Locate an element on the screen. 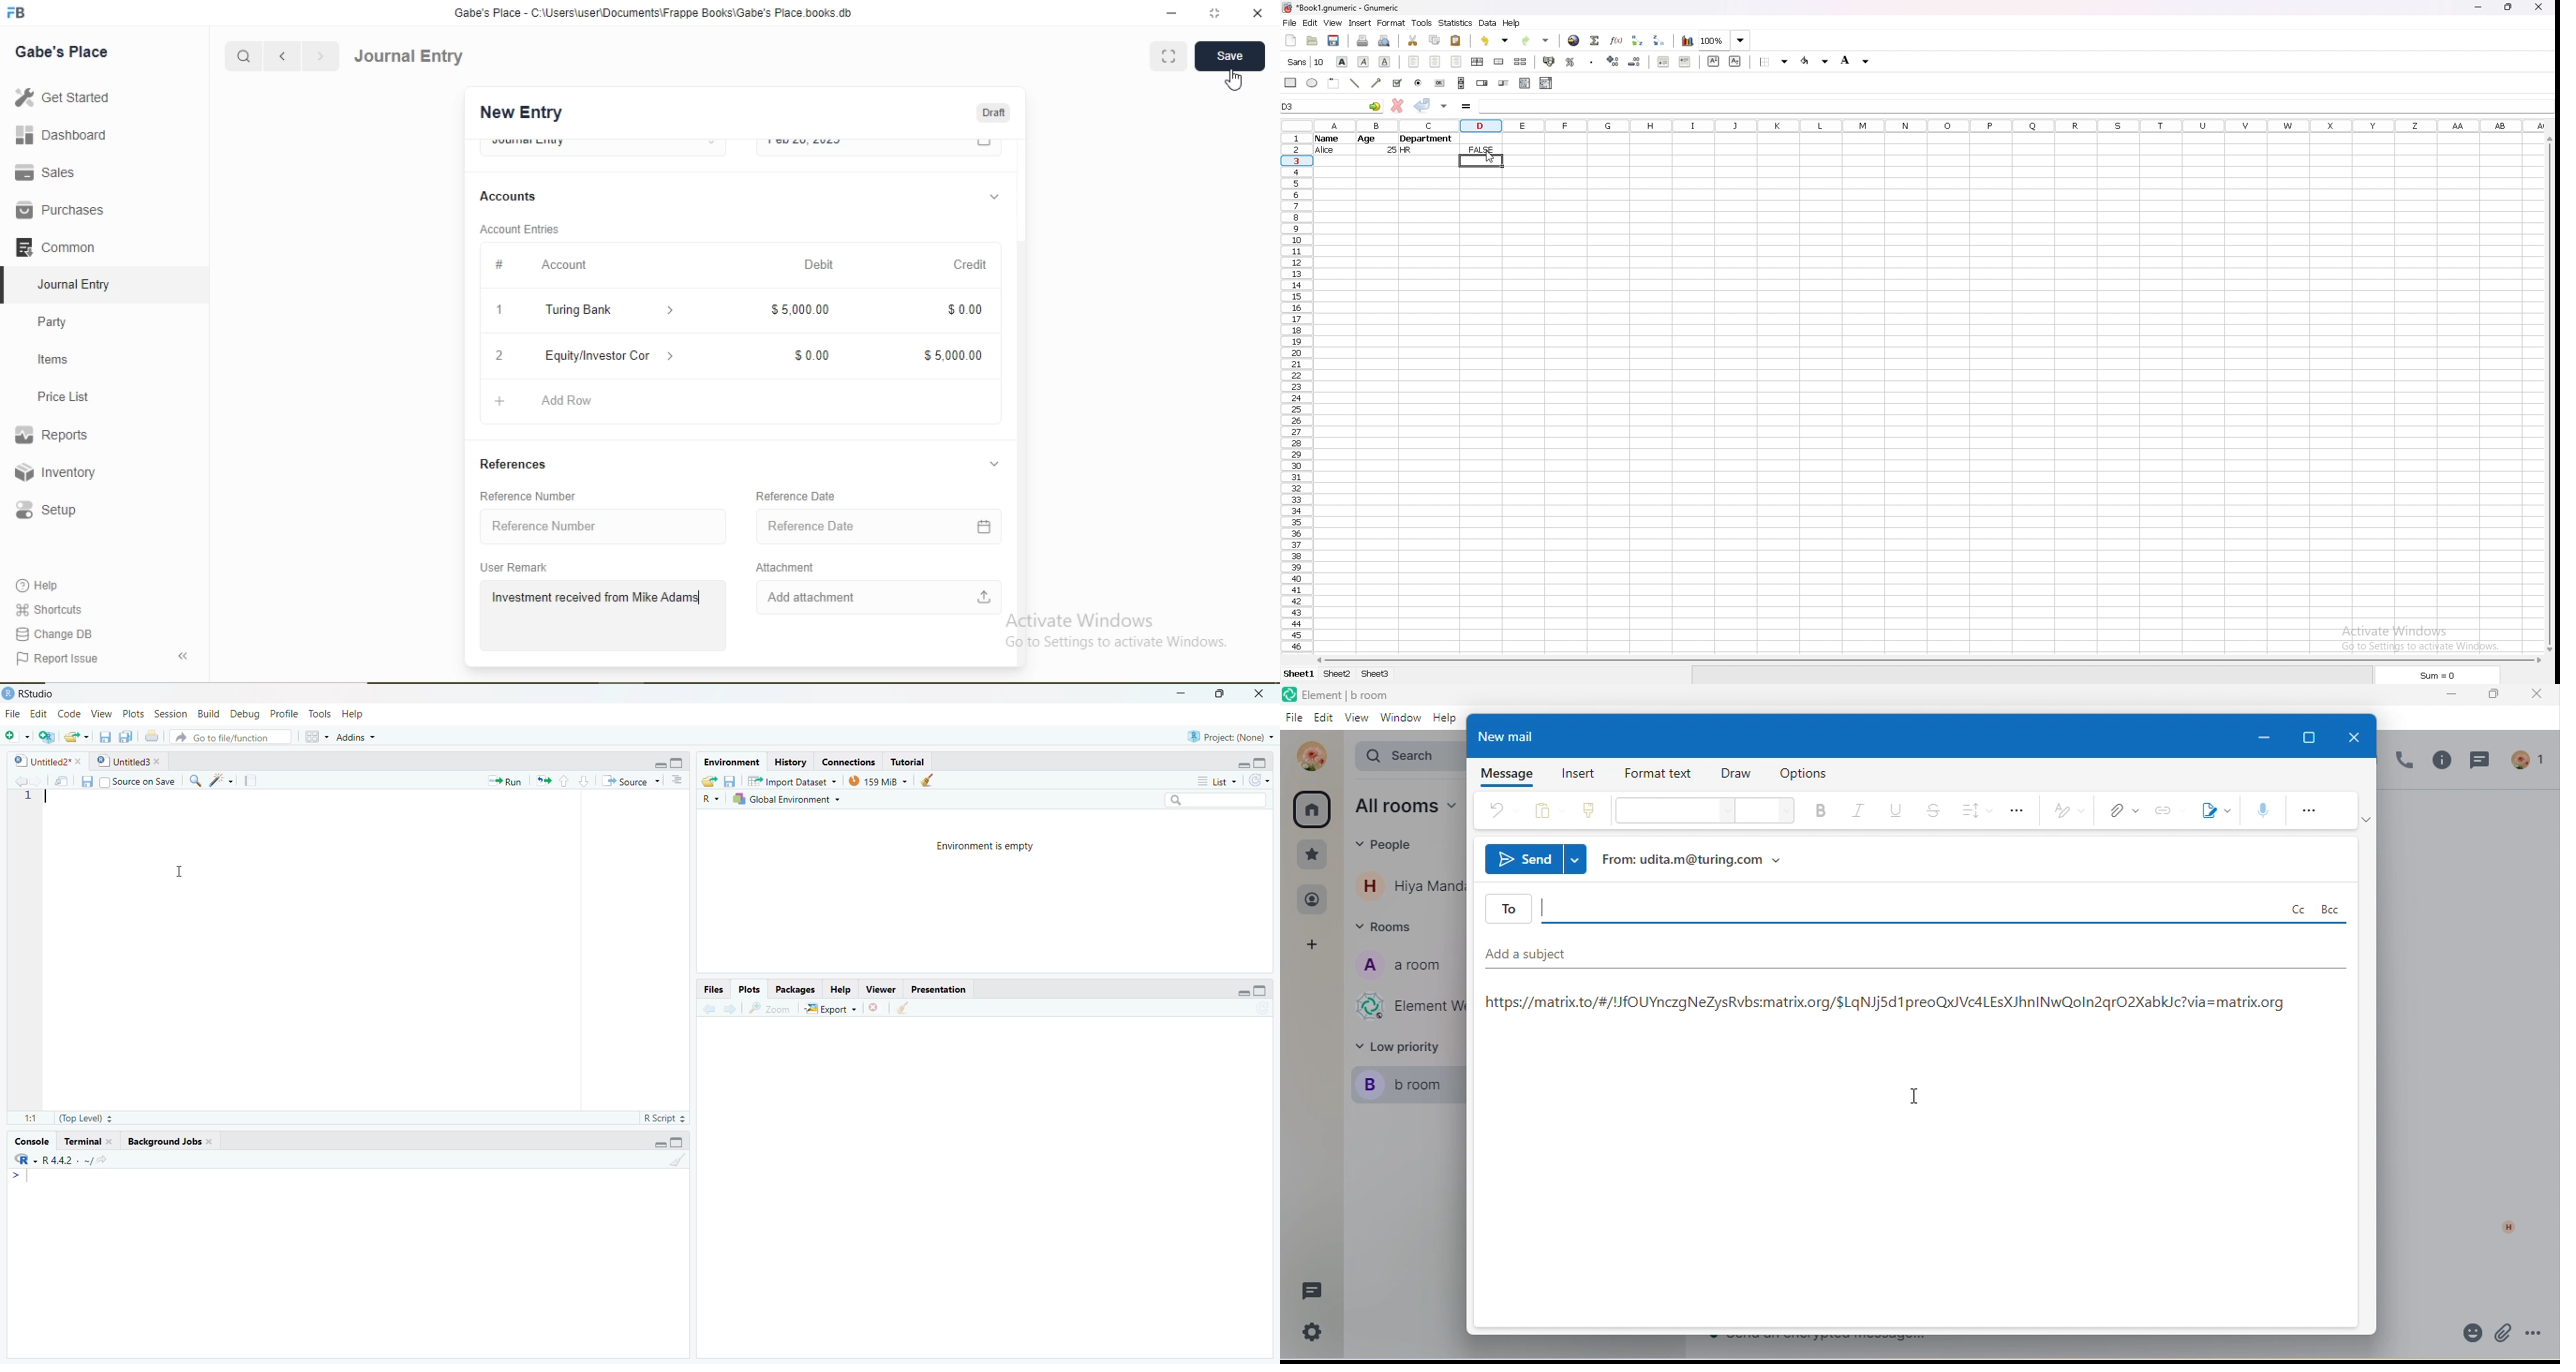 Image resolution: width=2576 pixels, height=1372 pixels. Scroll bar is located at coordinates (1021, 386).